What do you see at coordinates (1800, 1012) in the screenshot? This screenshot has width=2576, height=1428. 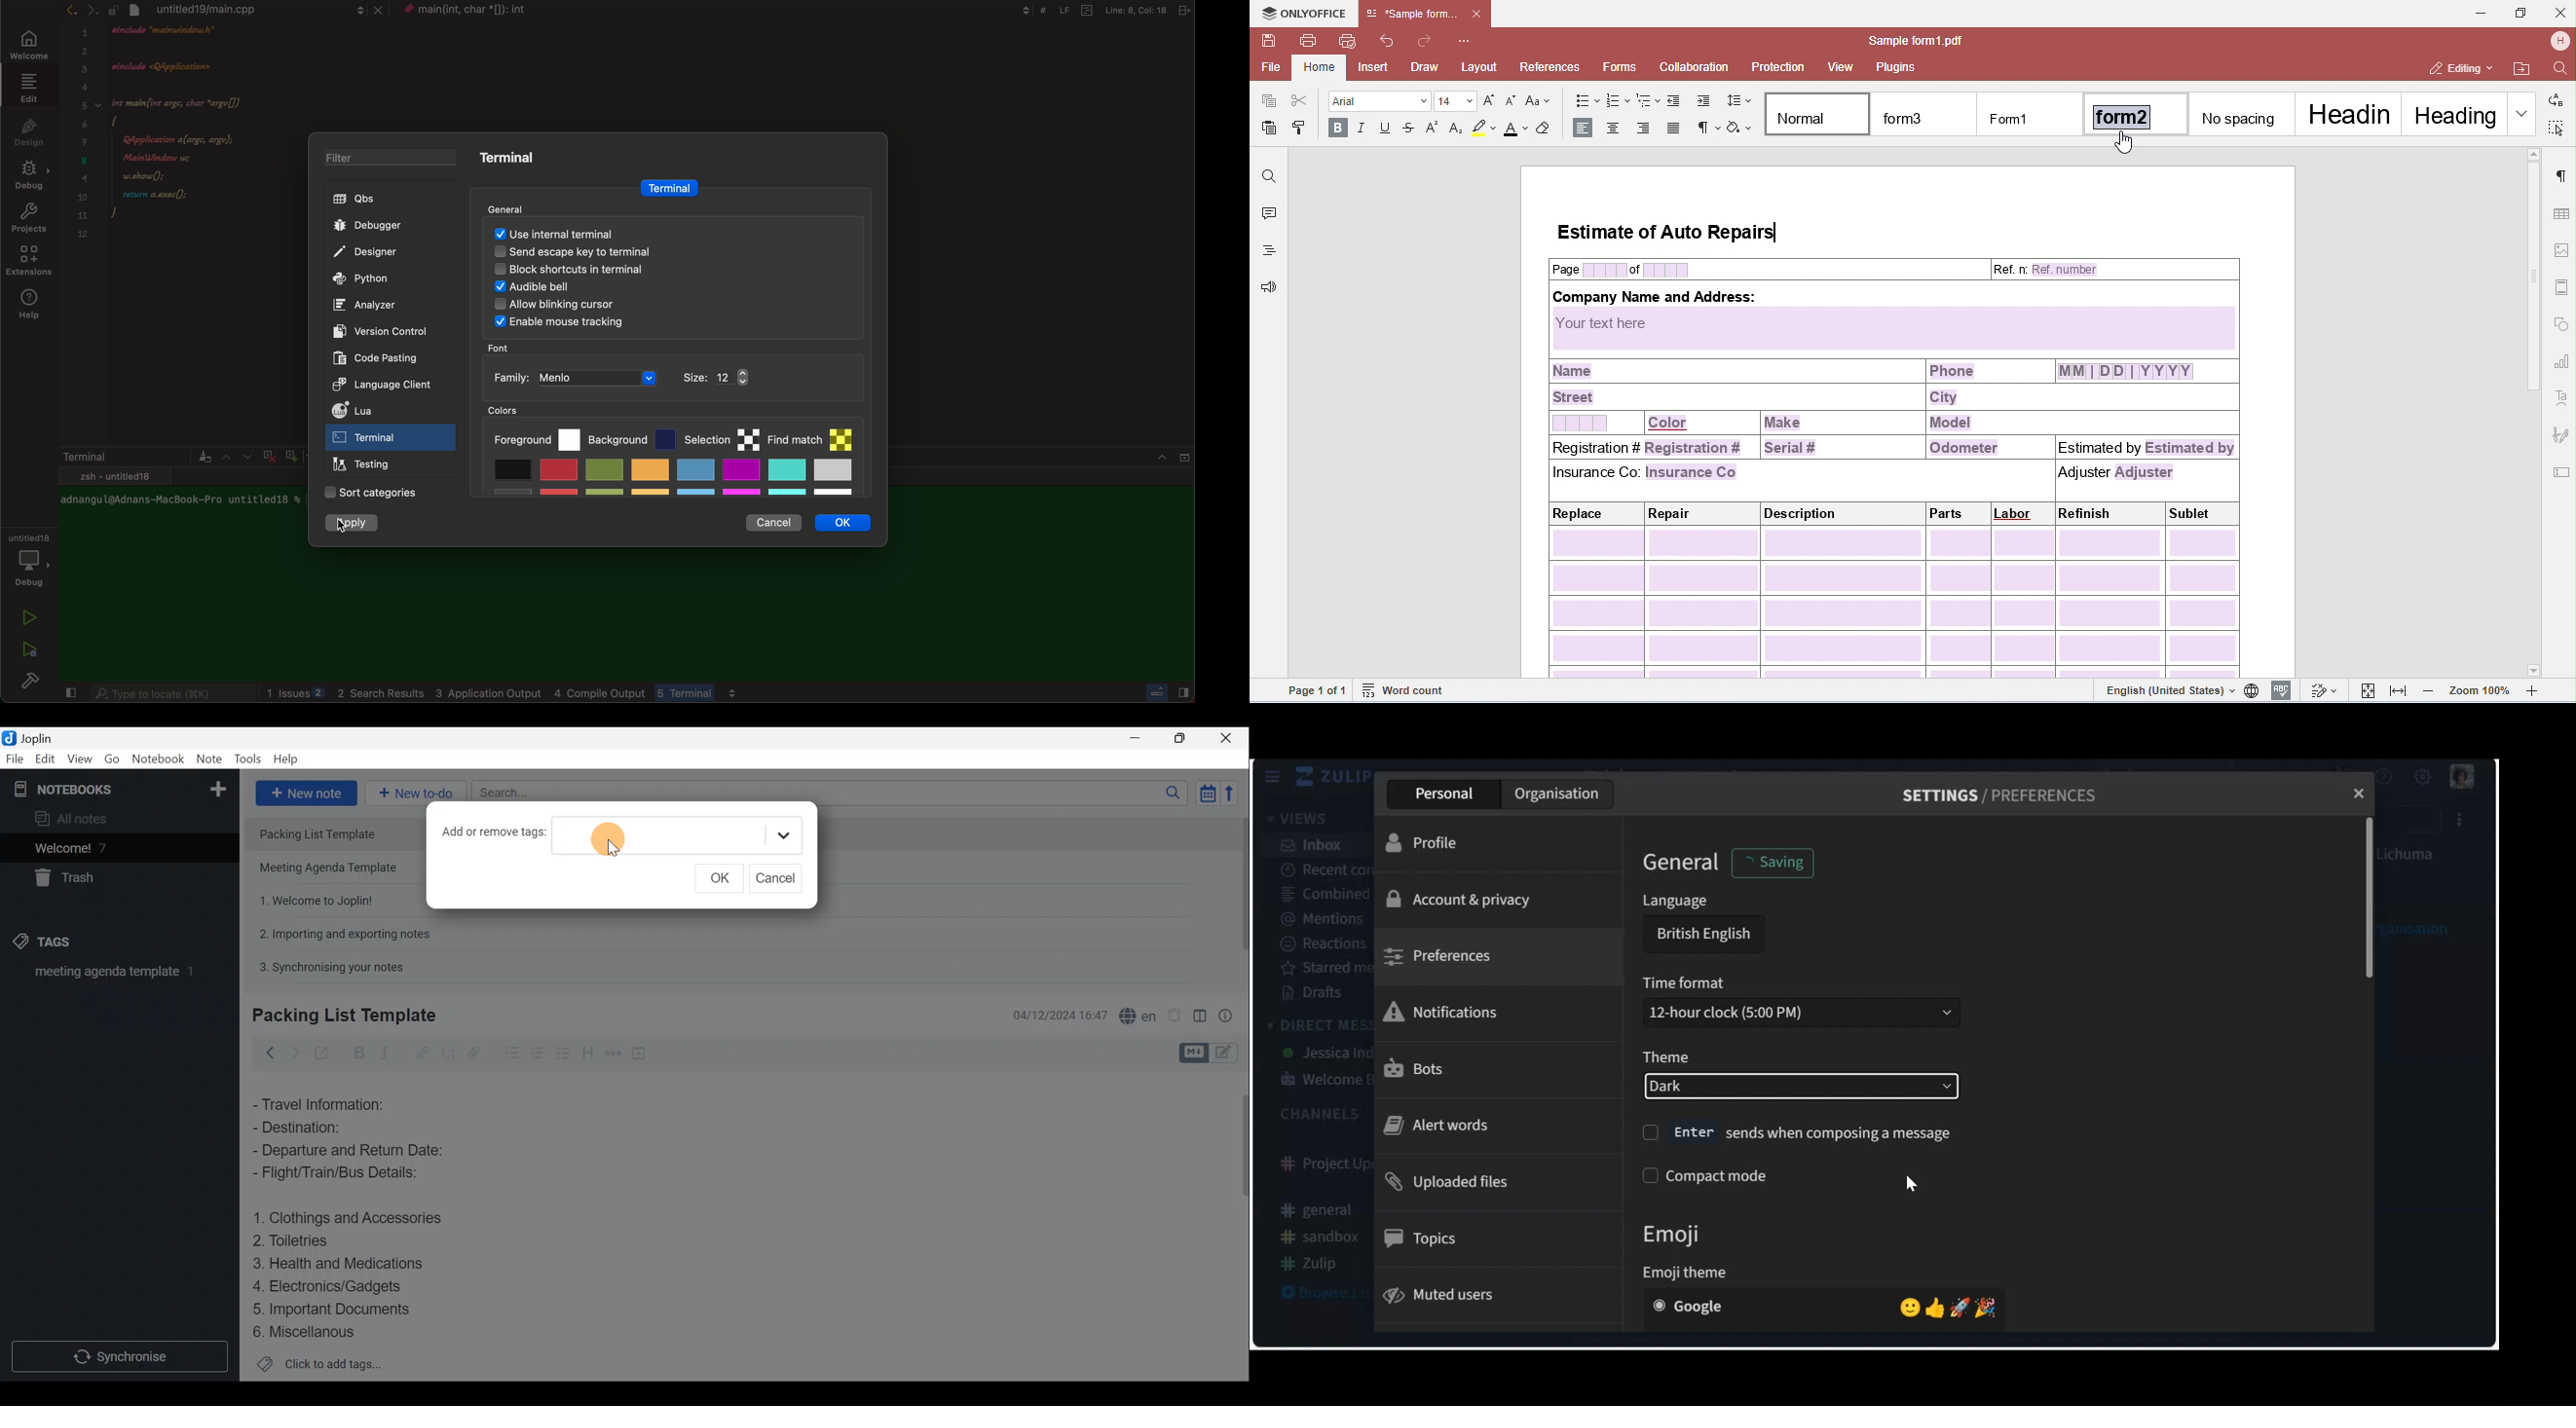 I see `Time Format Dropdown menu` at bounding box center [1800, 1012].